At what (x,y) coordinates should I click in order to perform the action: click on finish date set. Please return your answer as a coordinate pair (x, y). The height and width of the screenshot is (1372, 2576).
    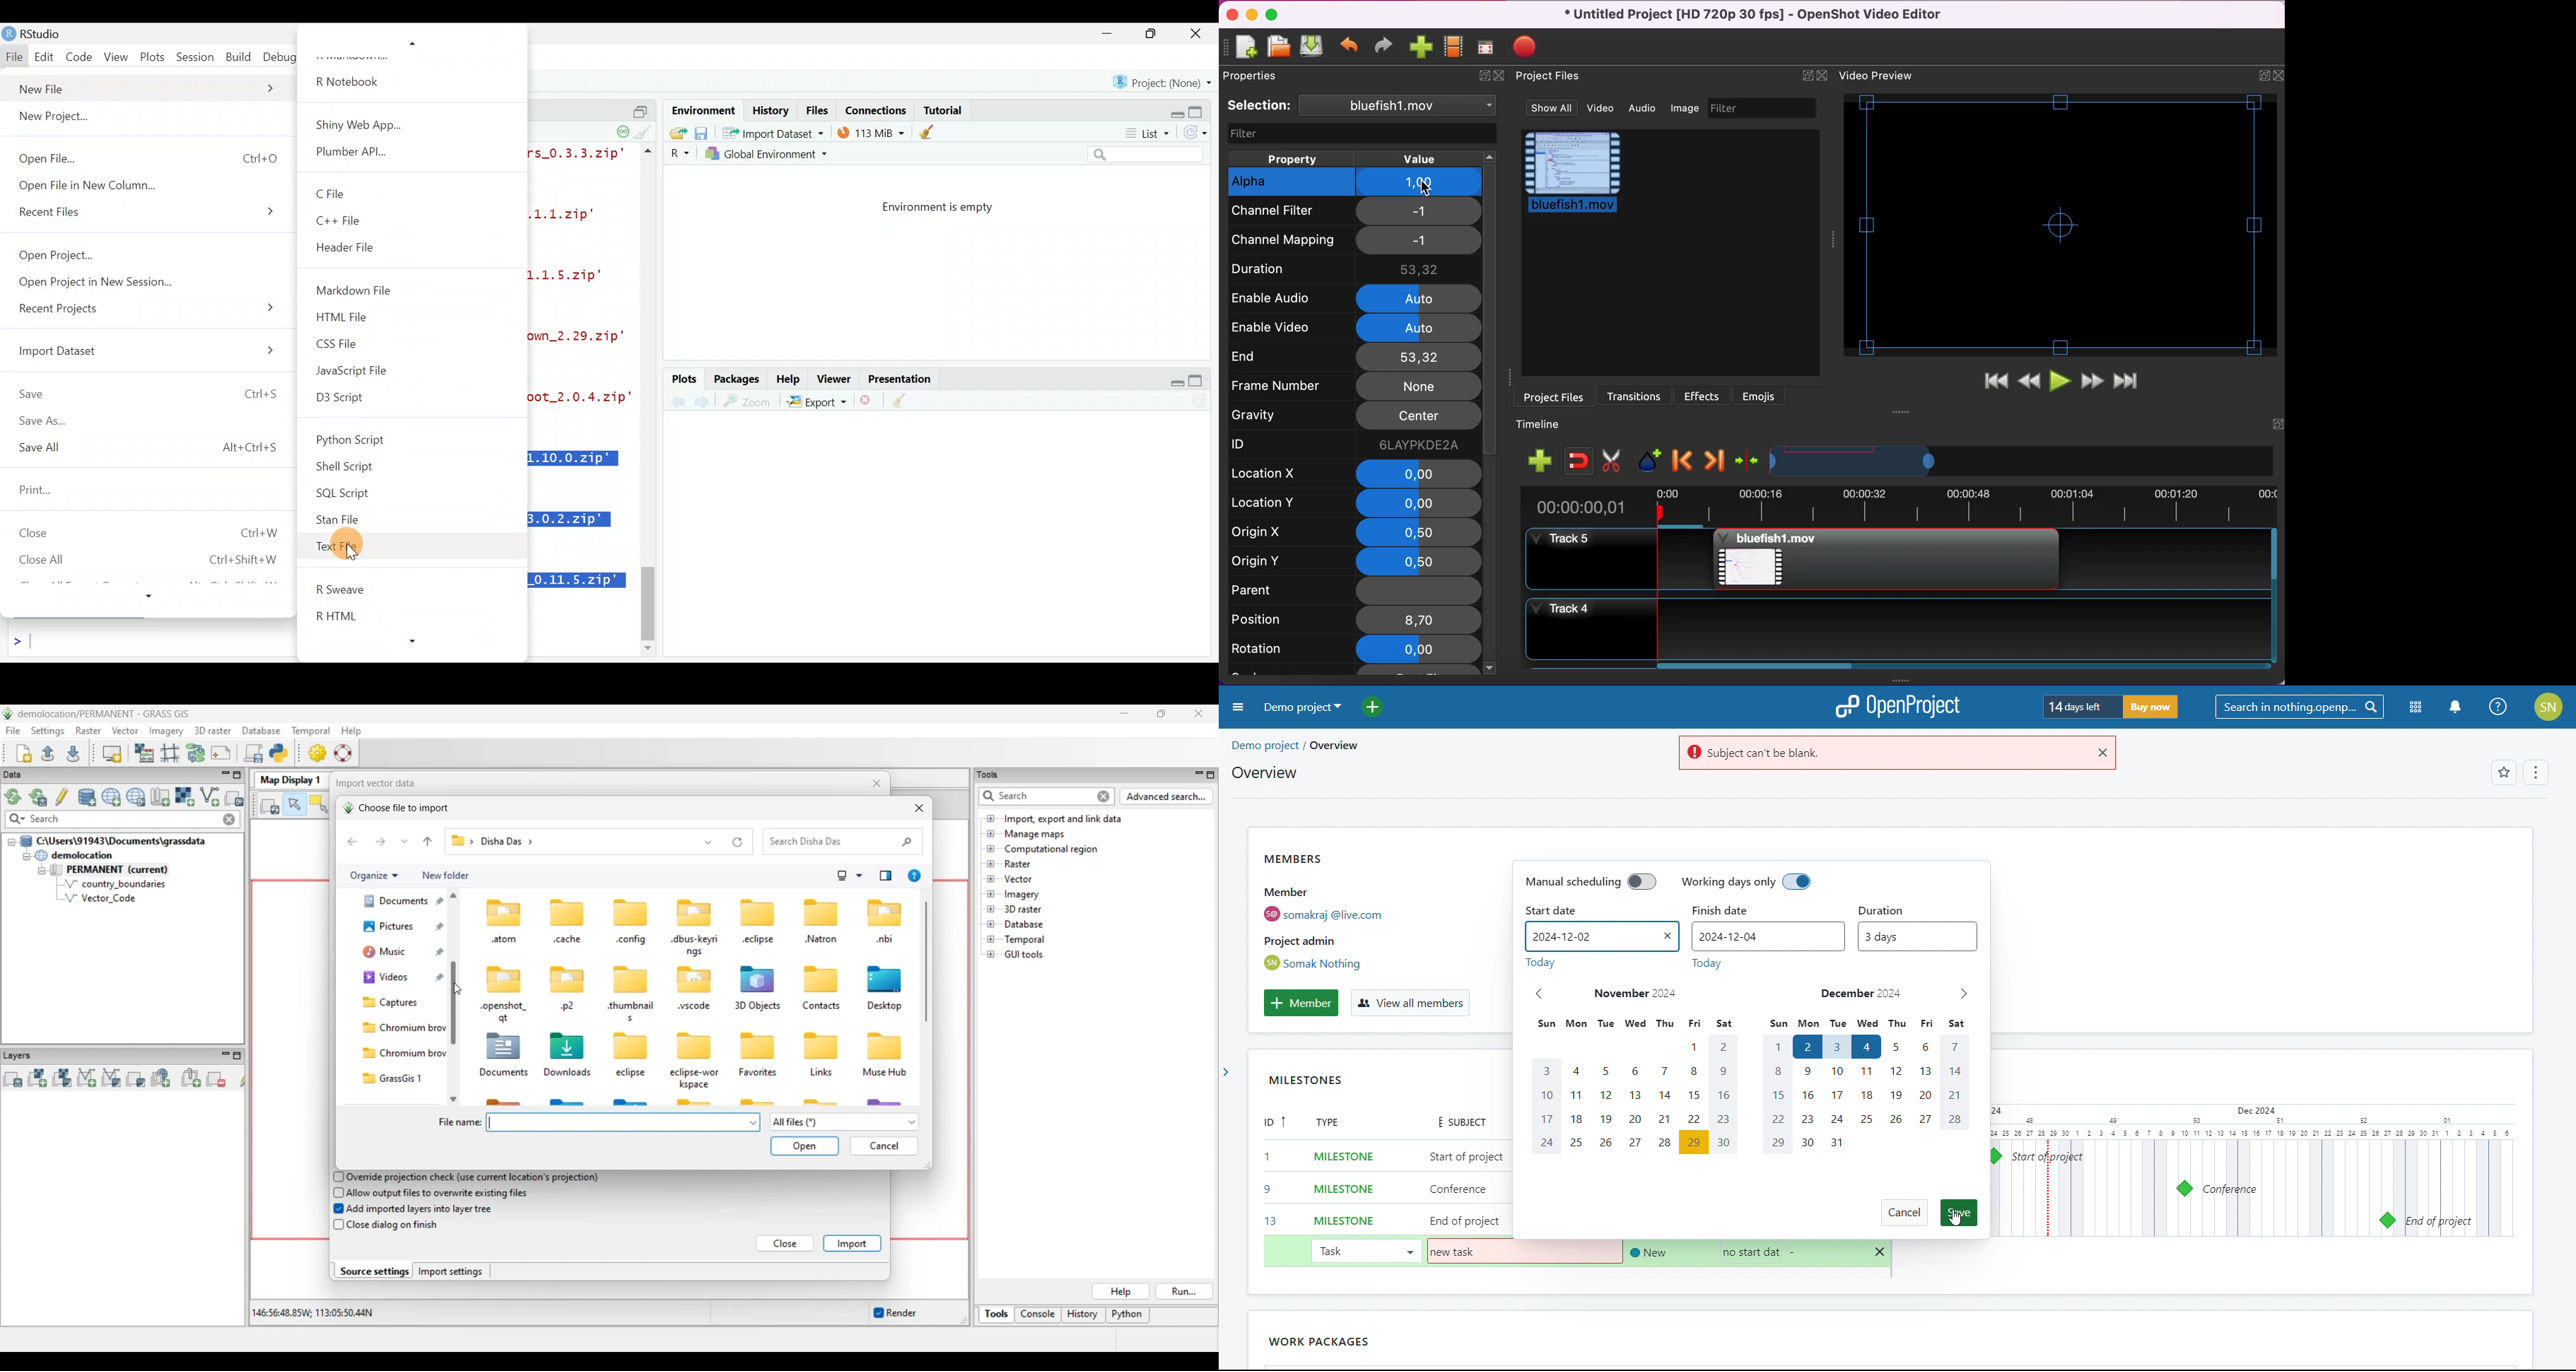
    Looking at the image, I should click on (1768, 936).